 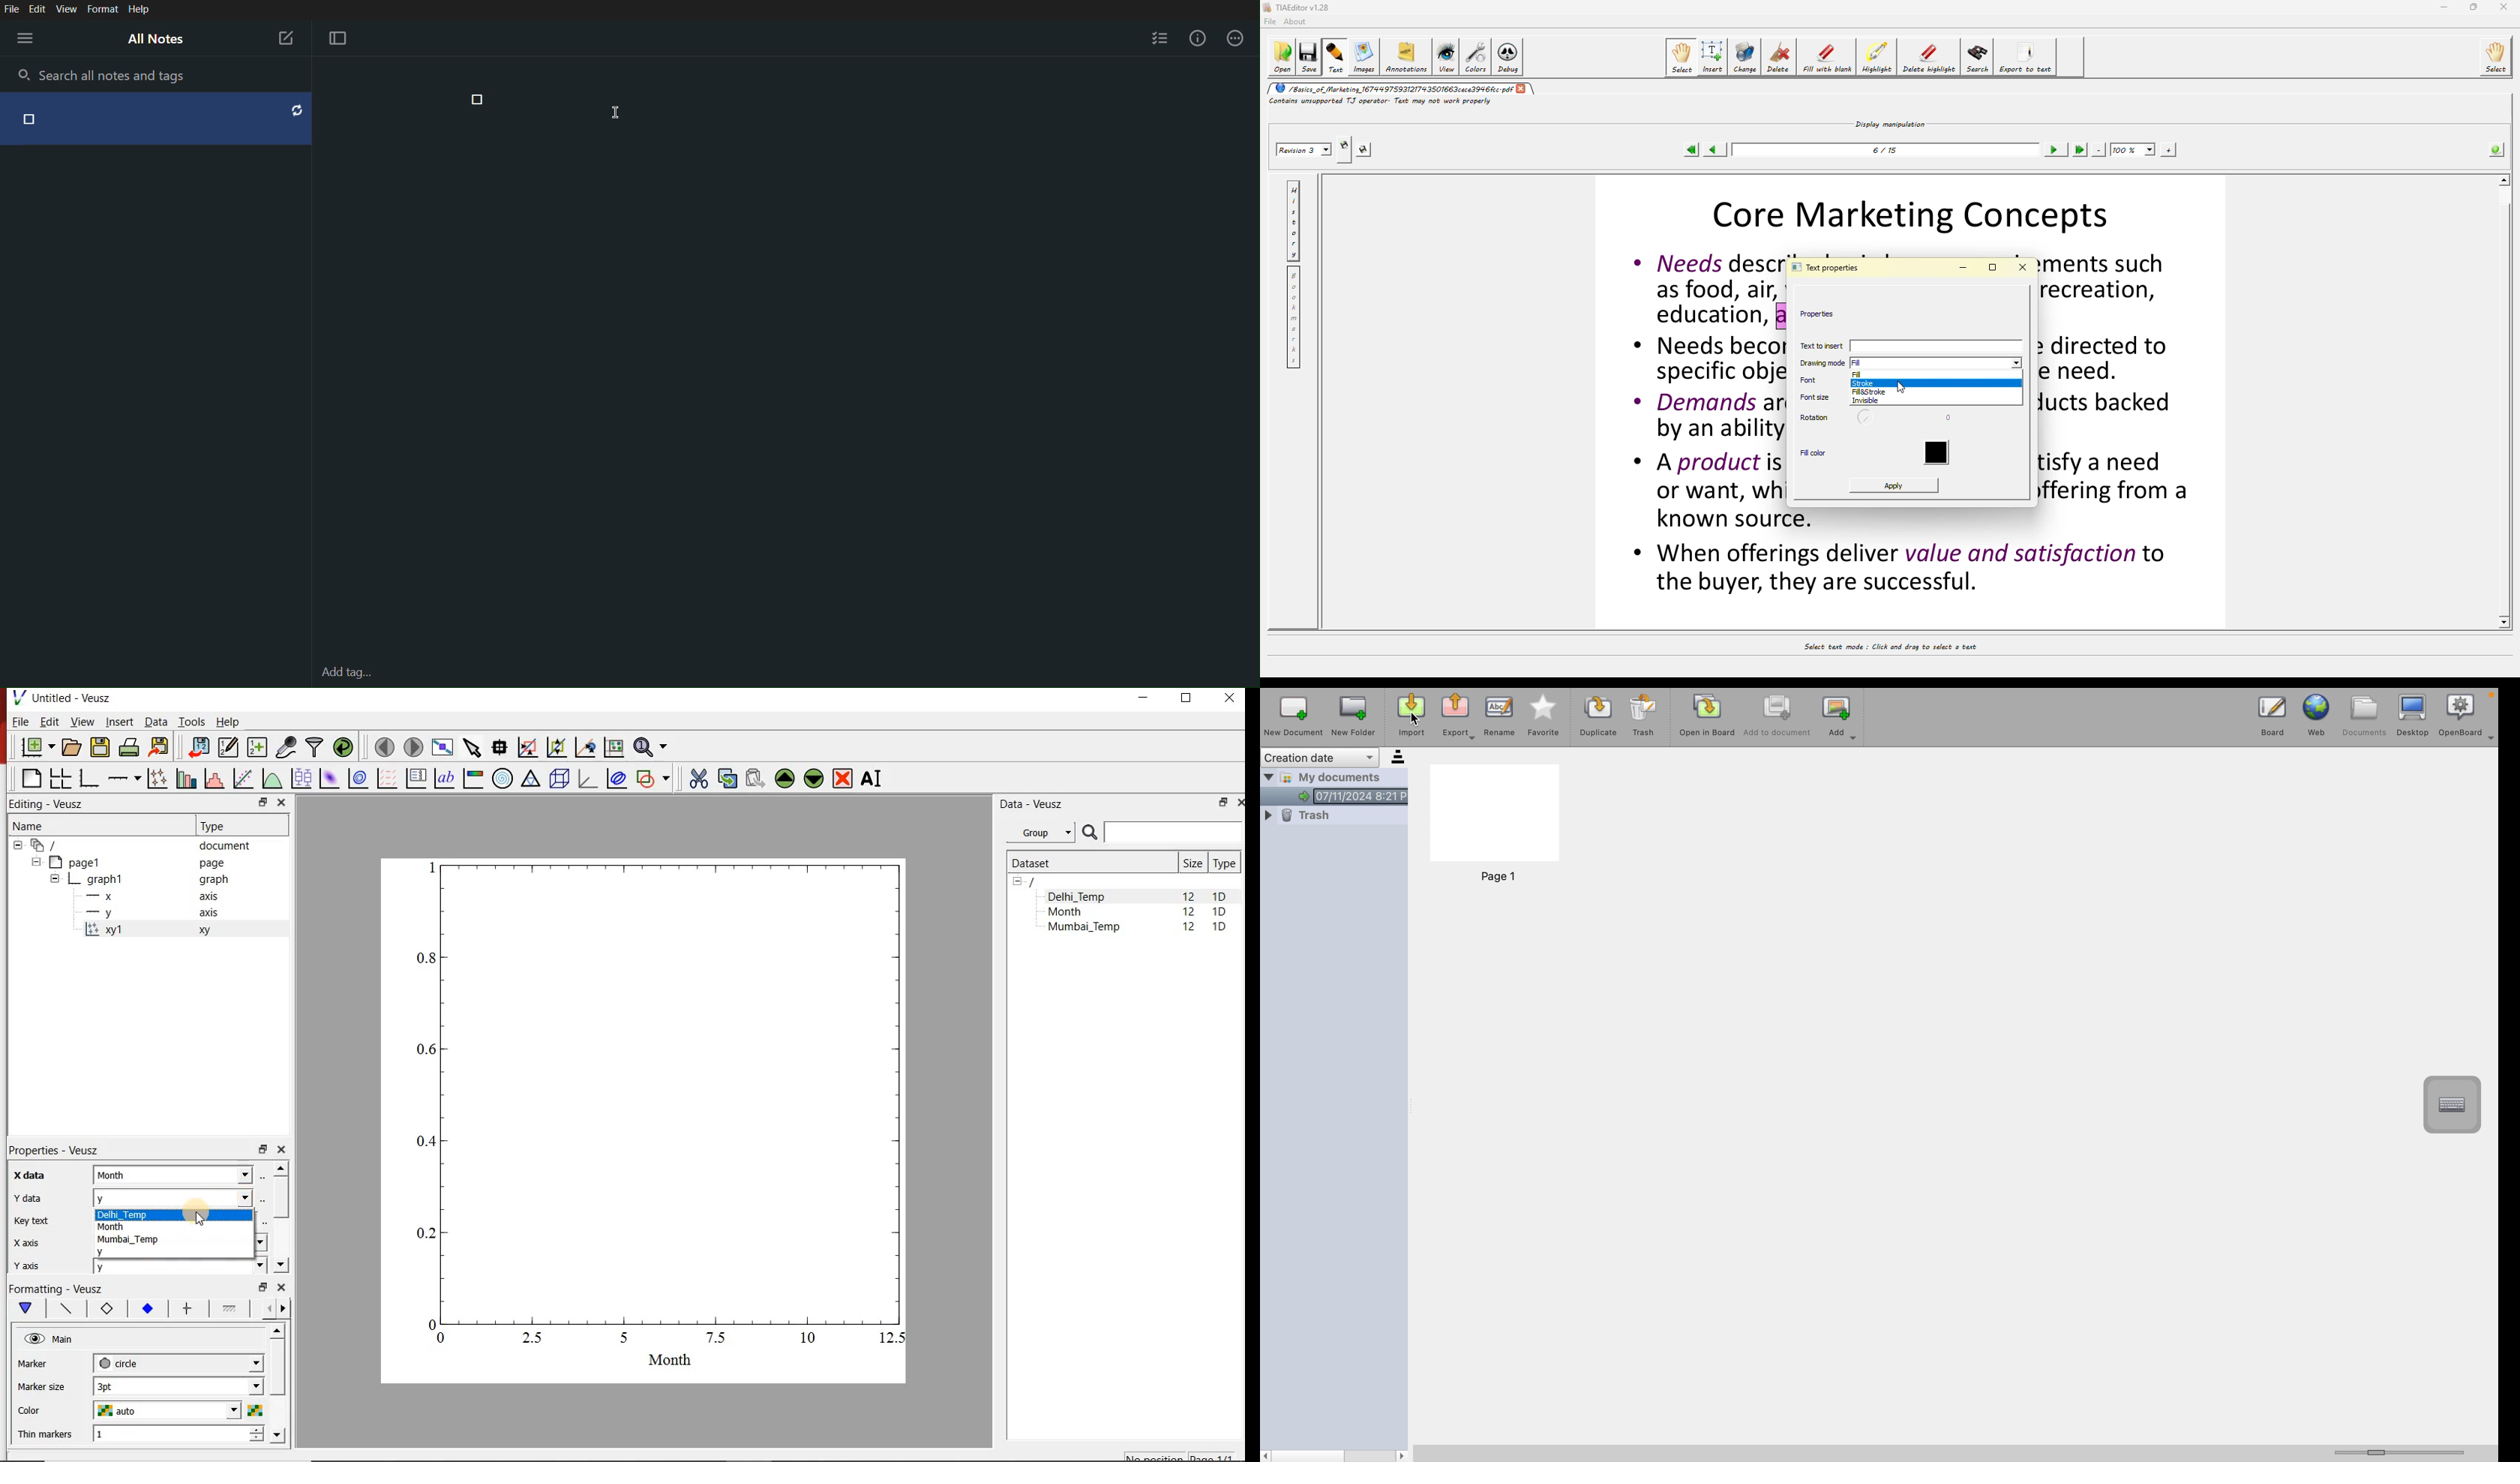 I want to click on Data - Veusz, so click(x=1034, y=804).